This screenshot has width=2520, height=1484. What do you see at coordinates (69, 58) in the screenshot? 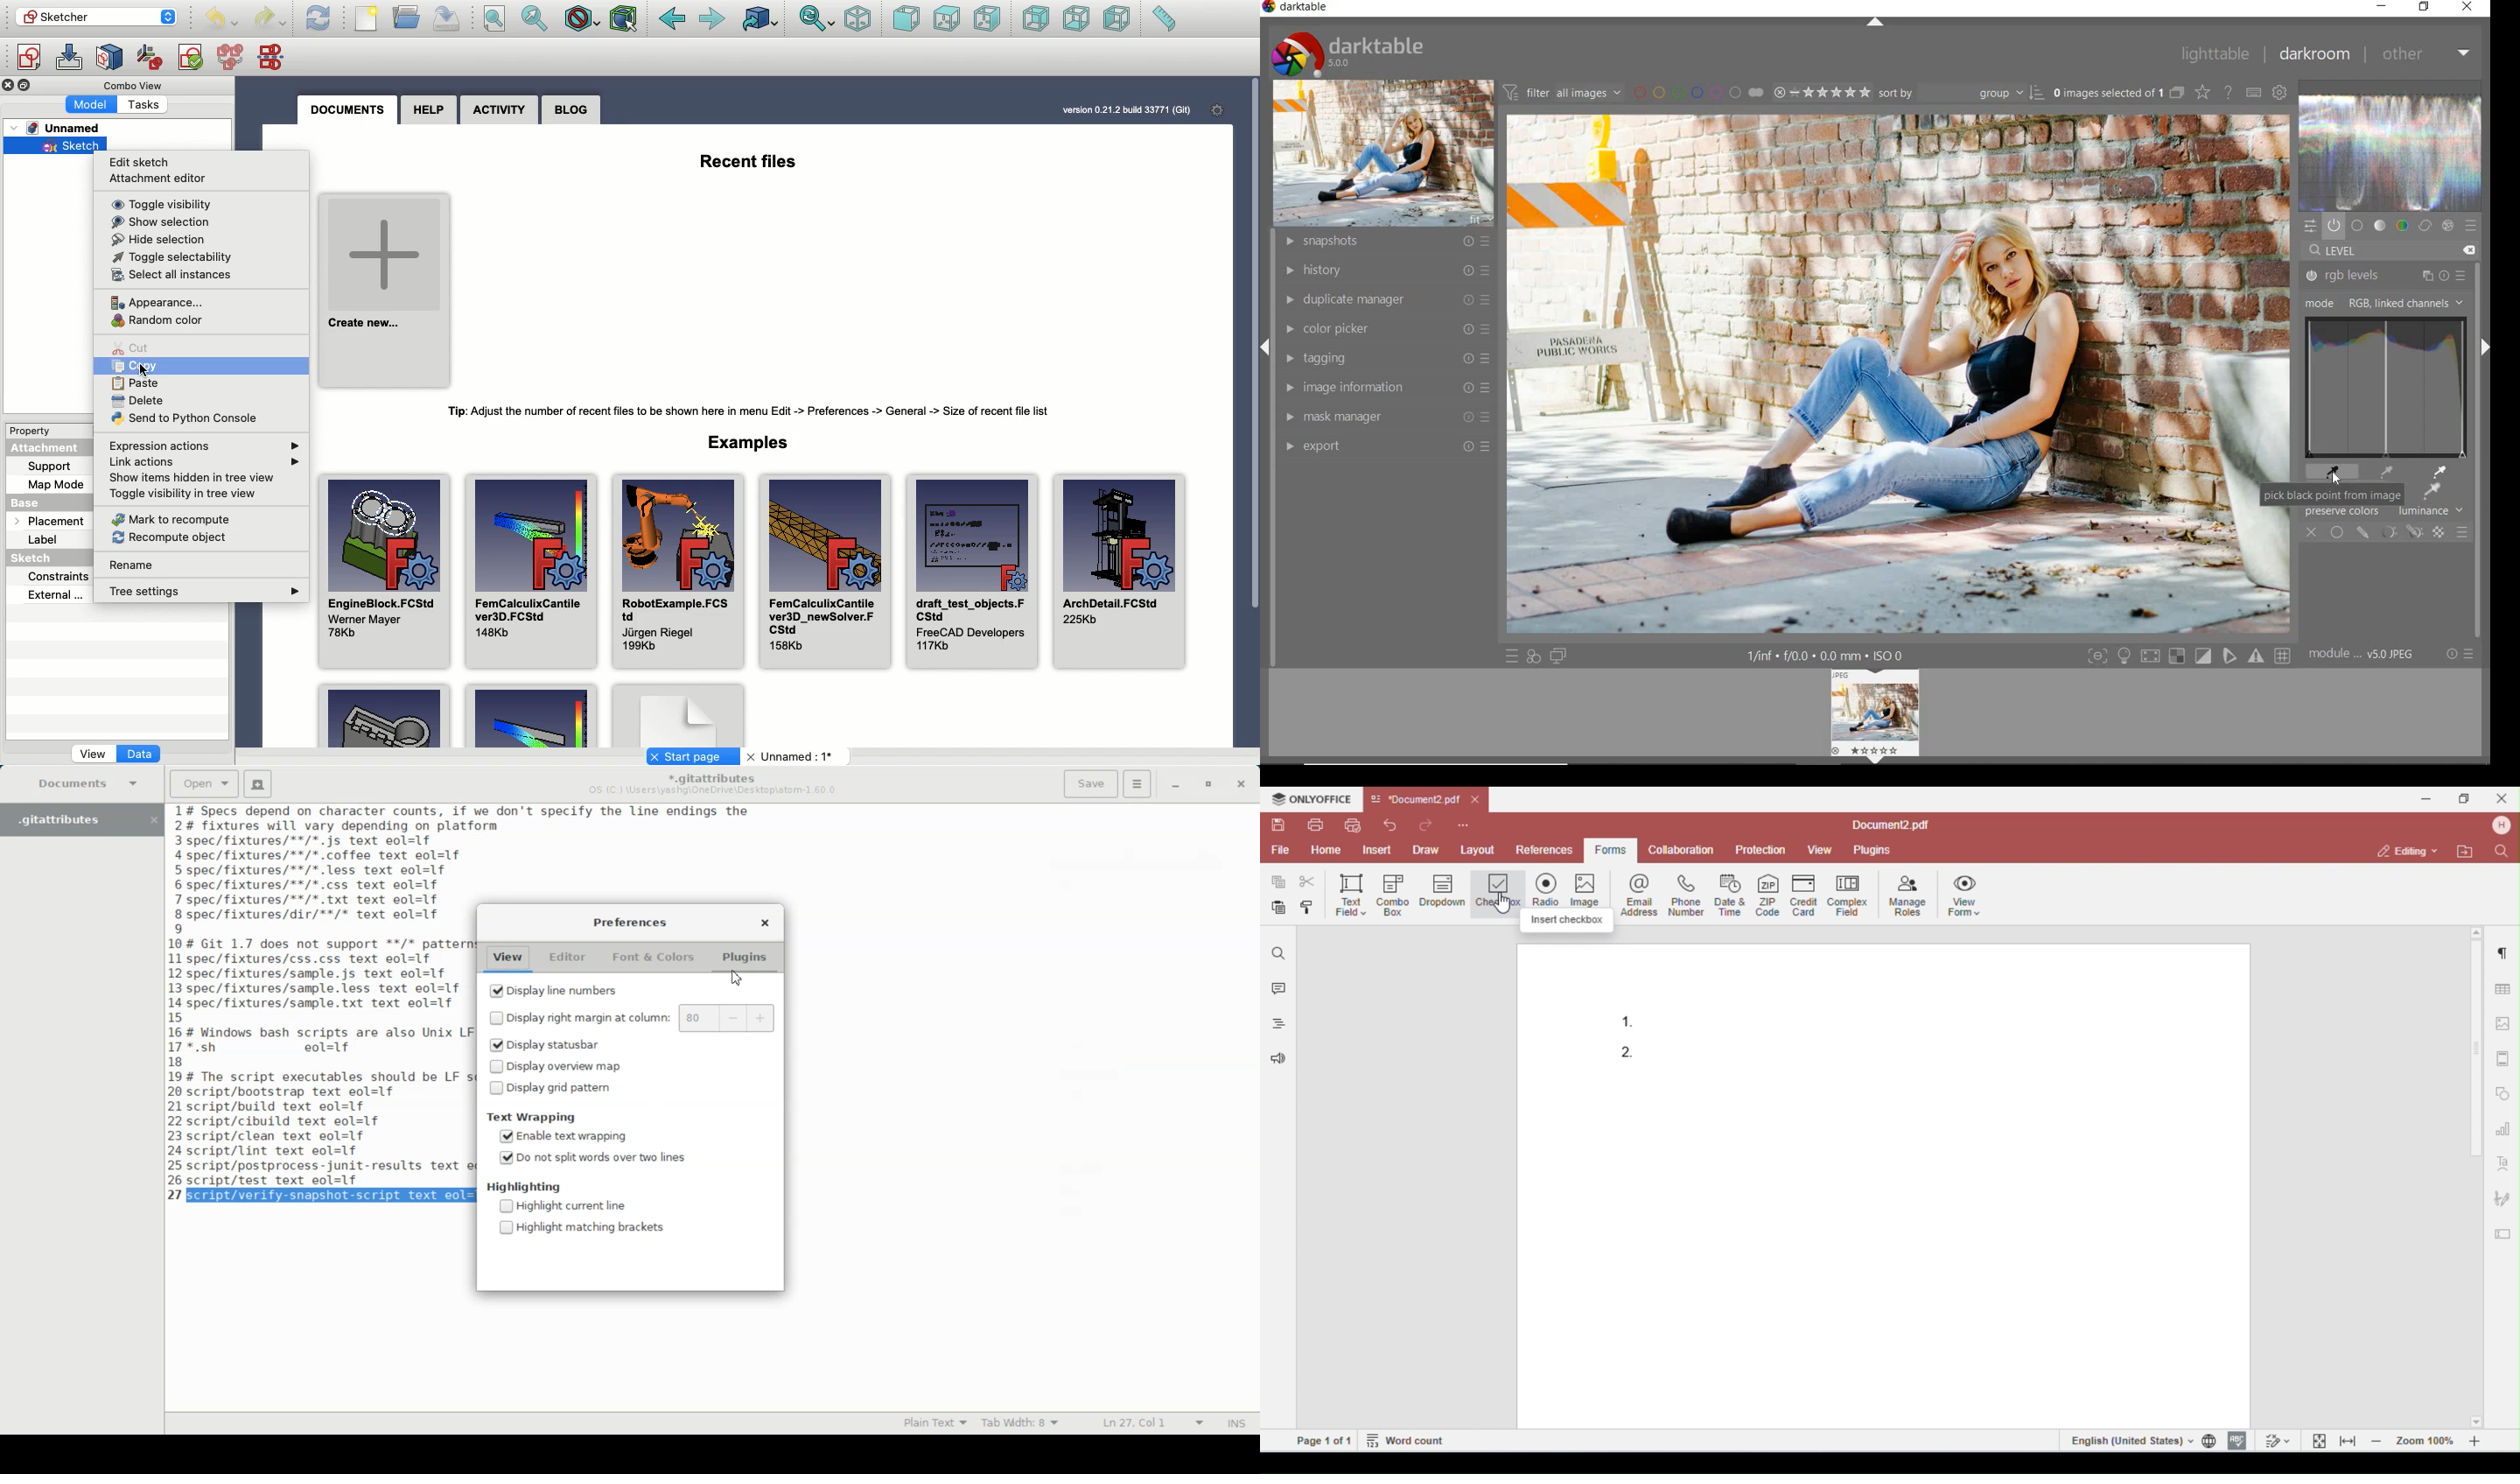
I see `Edit sketch` at bounding box center [69, 58].